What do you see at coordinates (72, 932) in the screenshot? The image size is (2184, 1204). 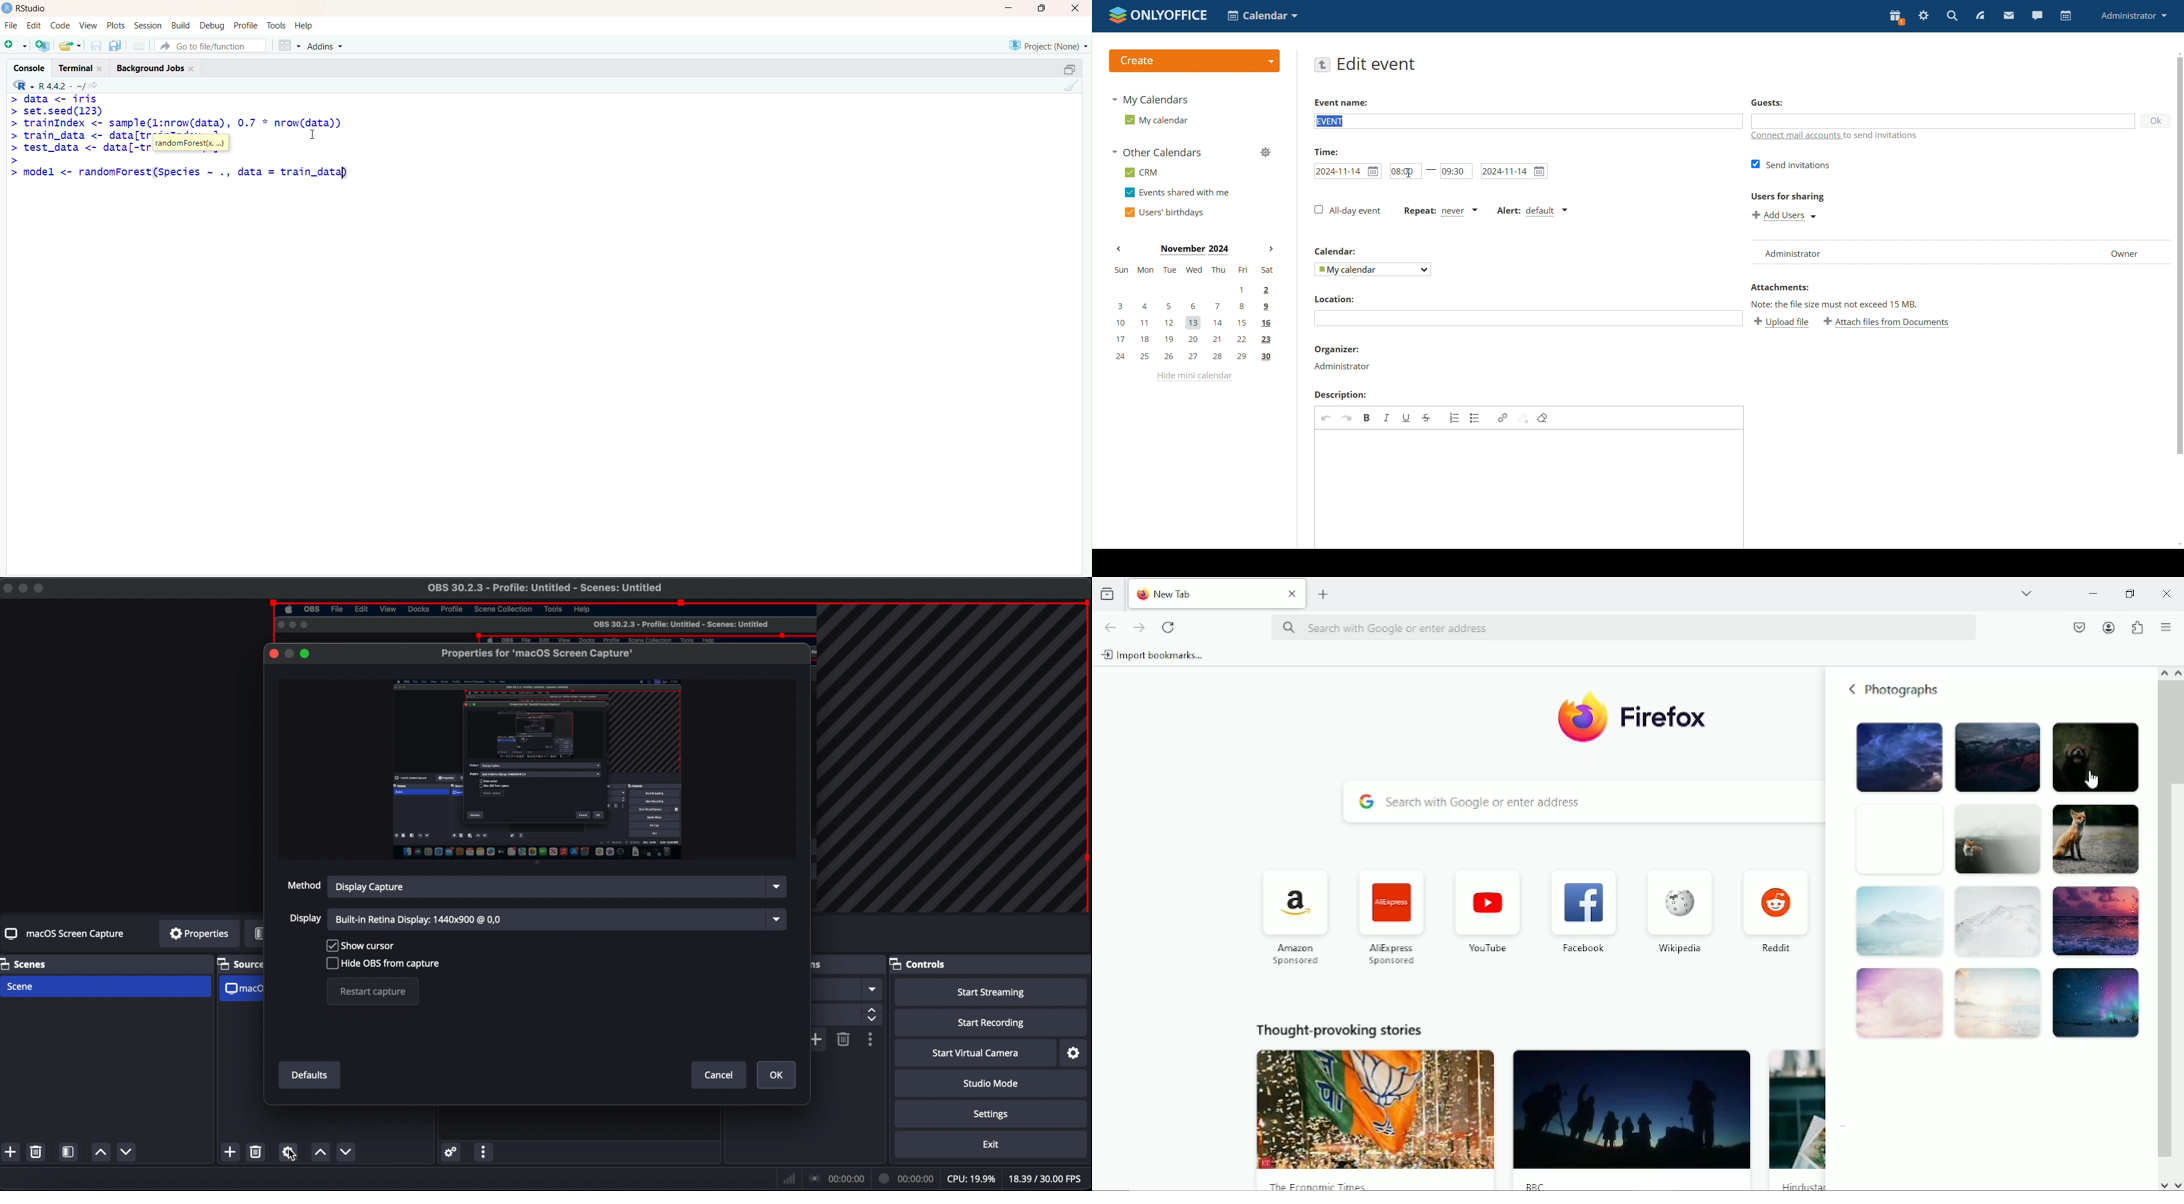 I see `no source selected` at bounding box center [72, 932].